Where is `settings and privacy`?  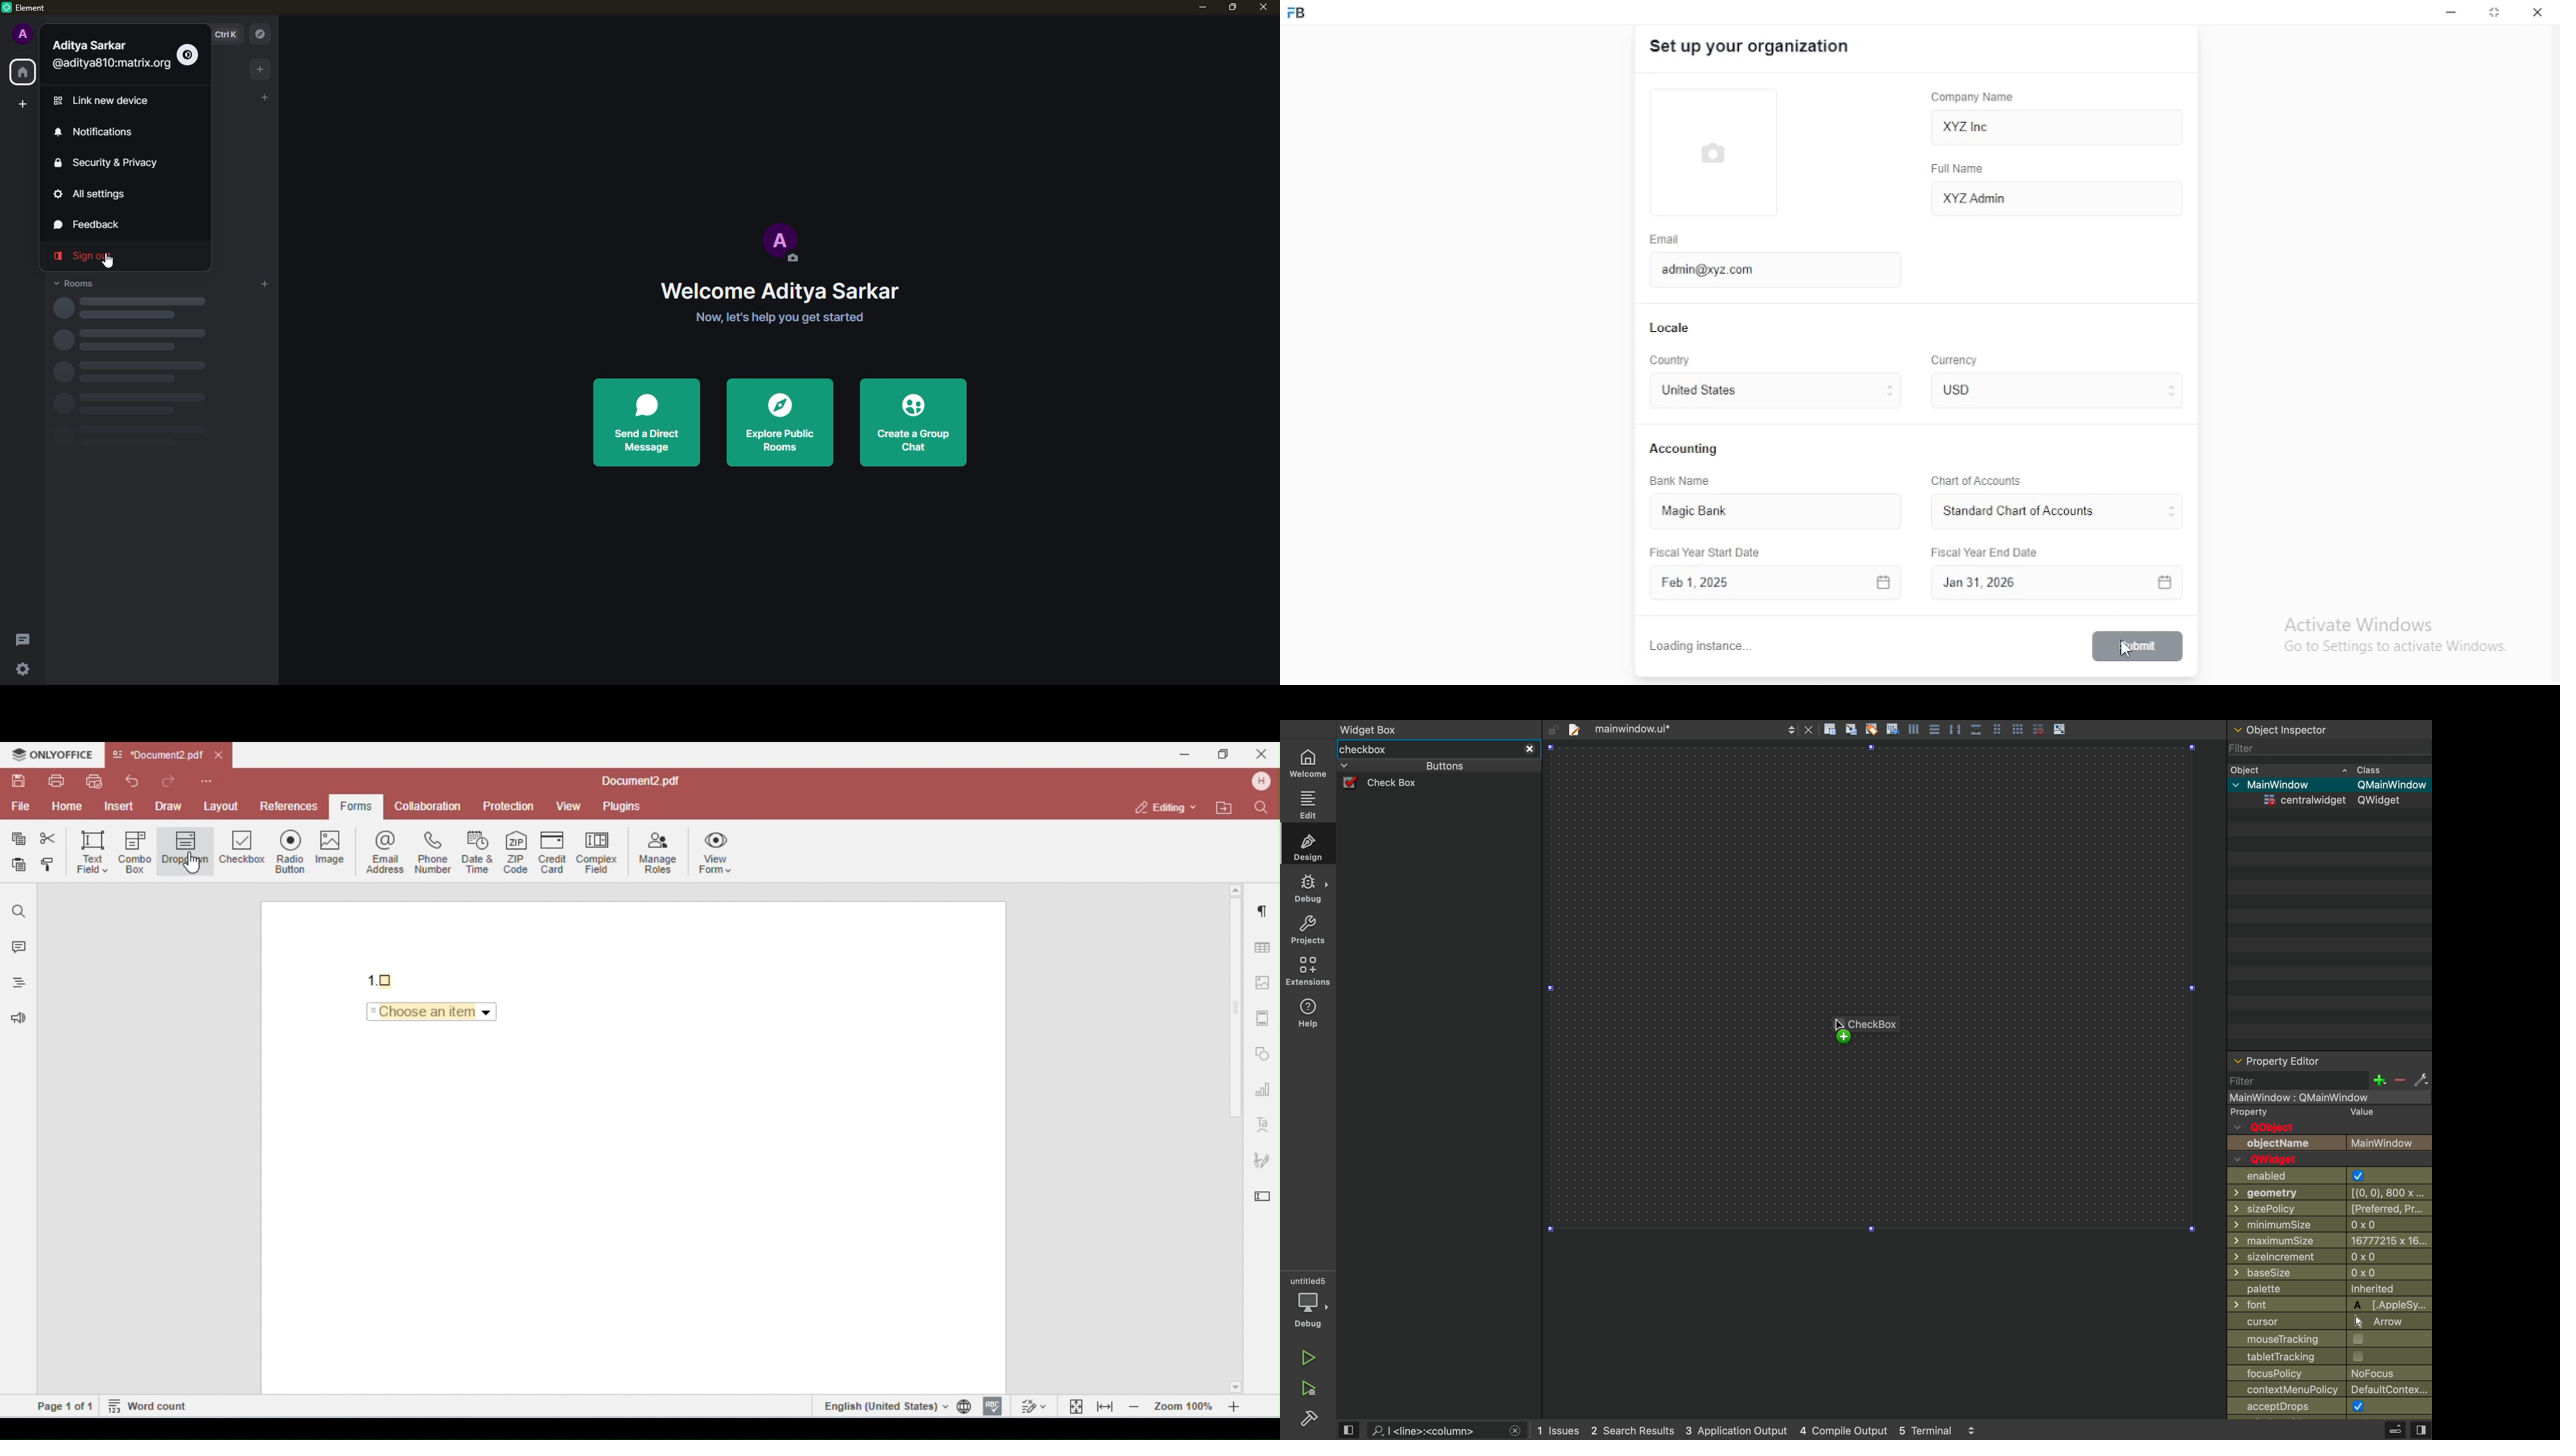 settings and privacy is located at coordinates (112, 163).